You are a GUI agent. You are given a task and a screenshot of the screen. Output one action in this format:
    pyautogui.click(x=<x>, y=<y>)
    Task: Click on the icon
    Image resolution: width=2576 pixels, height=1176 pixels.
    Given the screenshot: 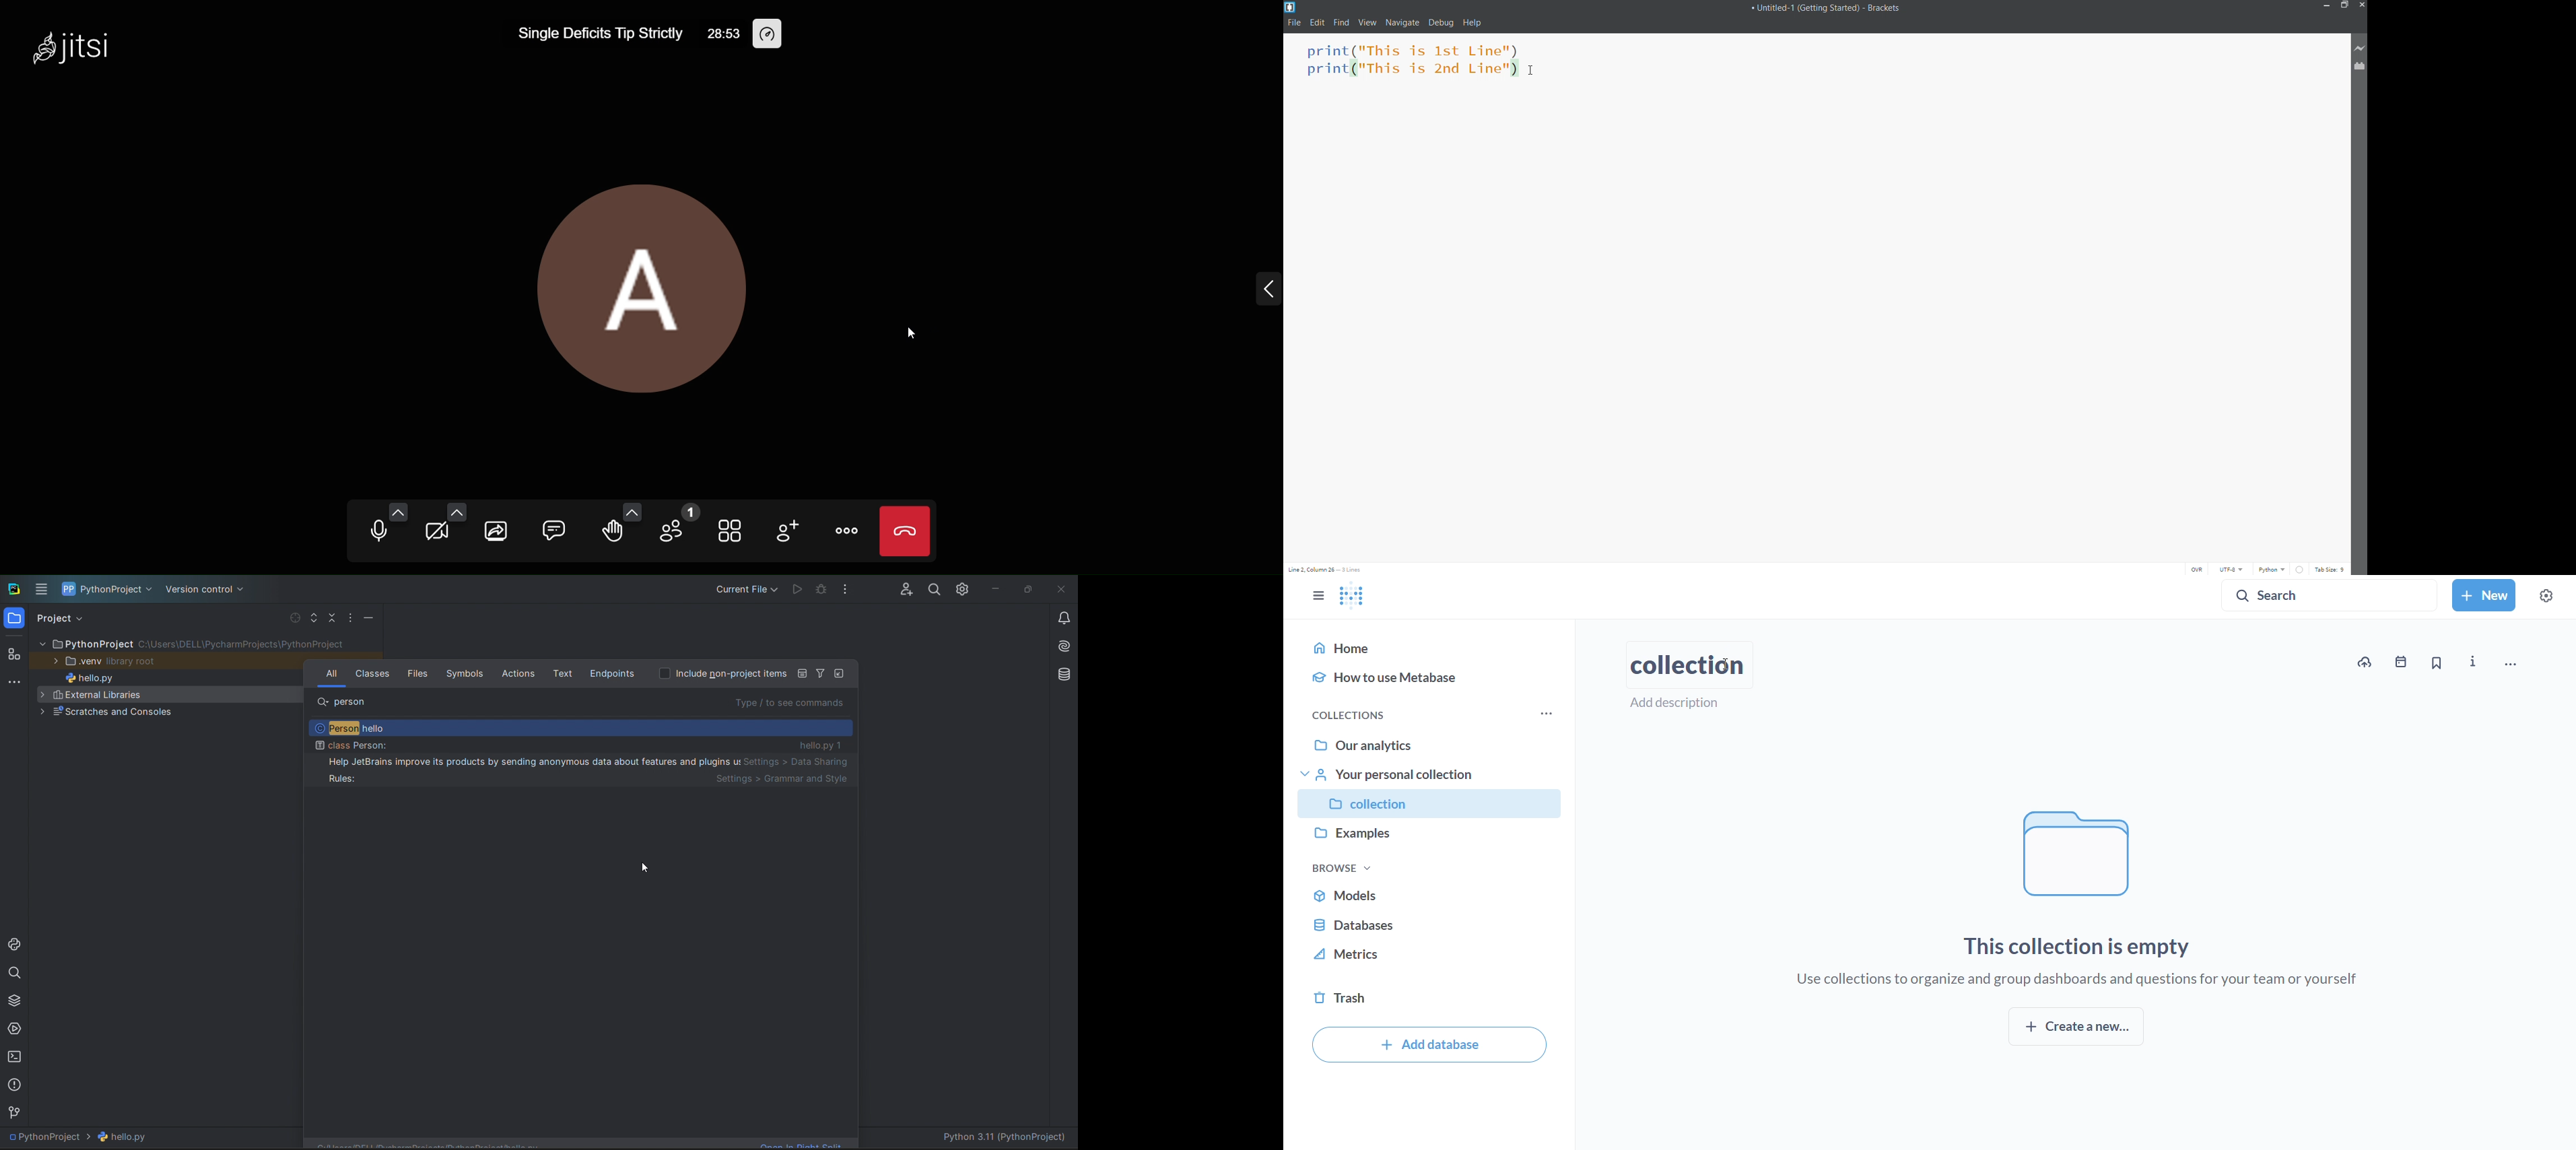 What is the action you would take?
    pyautogui.click(x=840, y=673)
    